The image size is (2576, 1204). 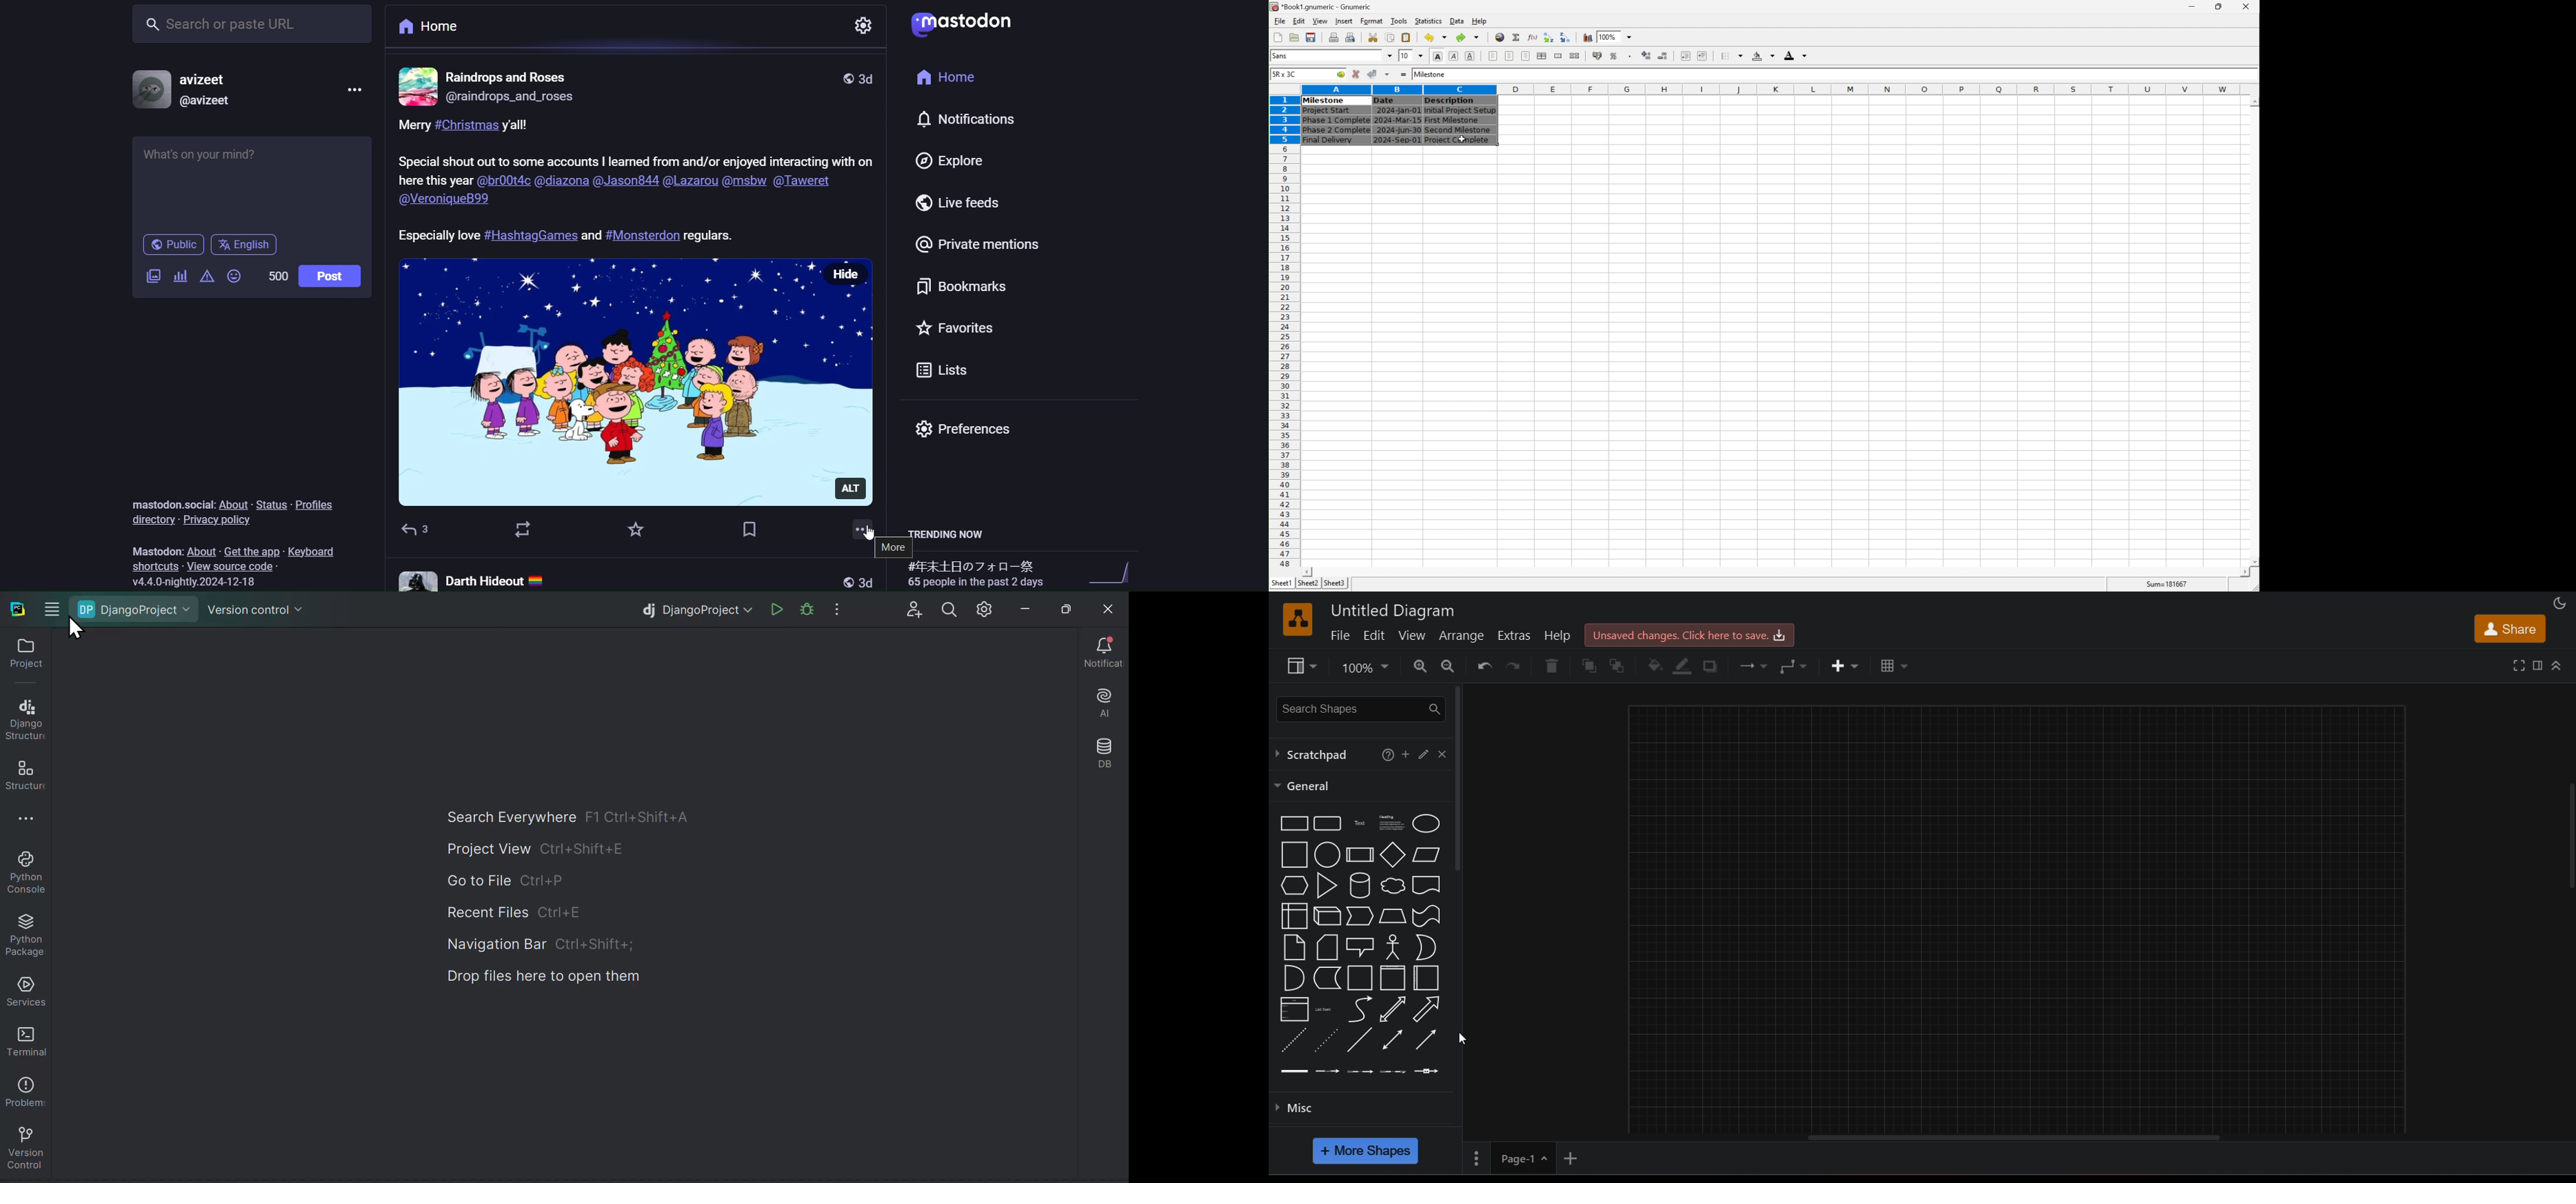 What do you see at coordinates (1392, 609) in the screenshot?
I see `title` at bounding box center [1392, 609].